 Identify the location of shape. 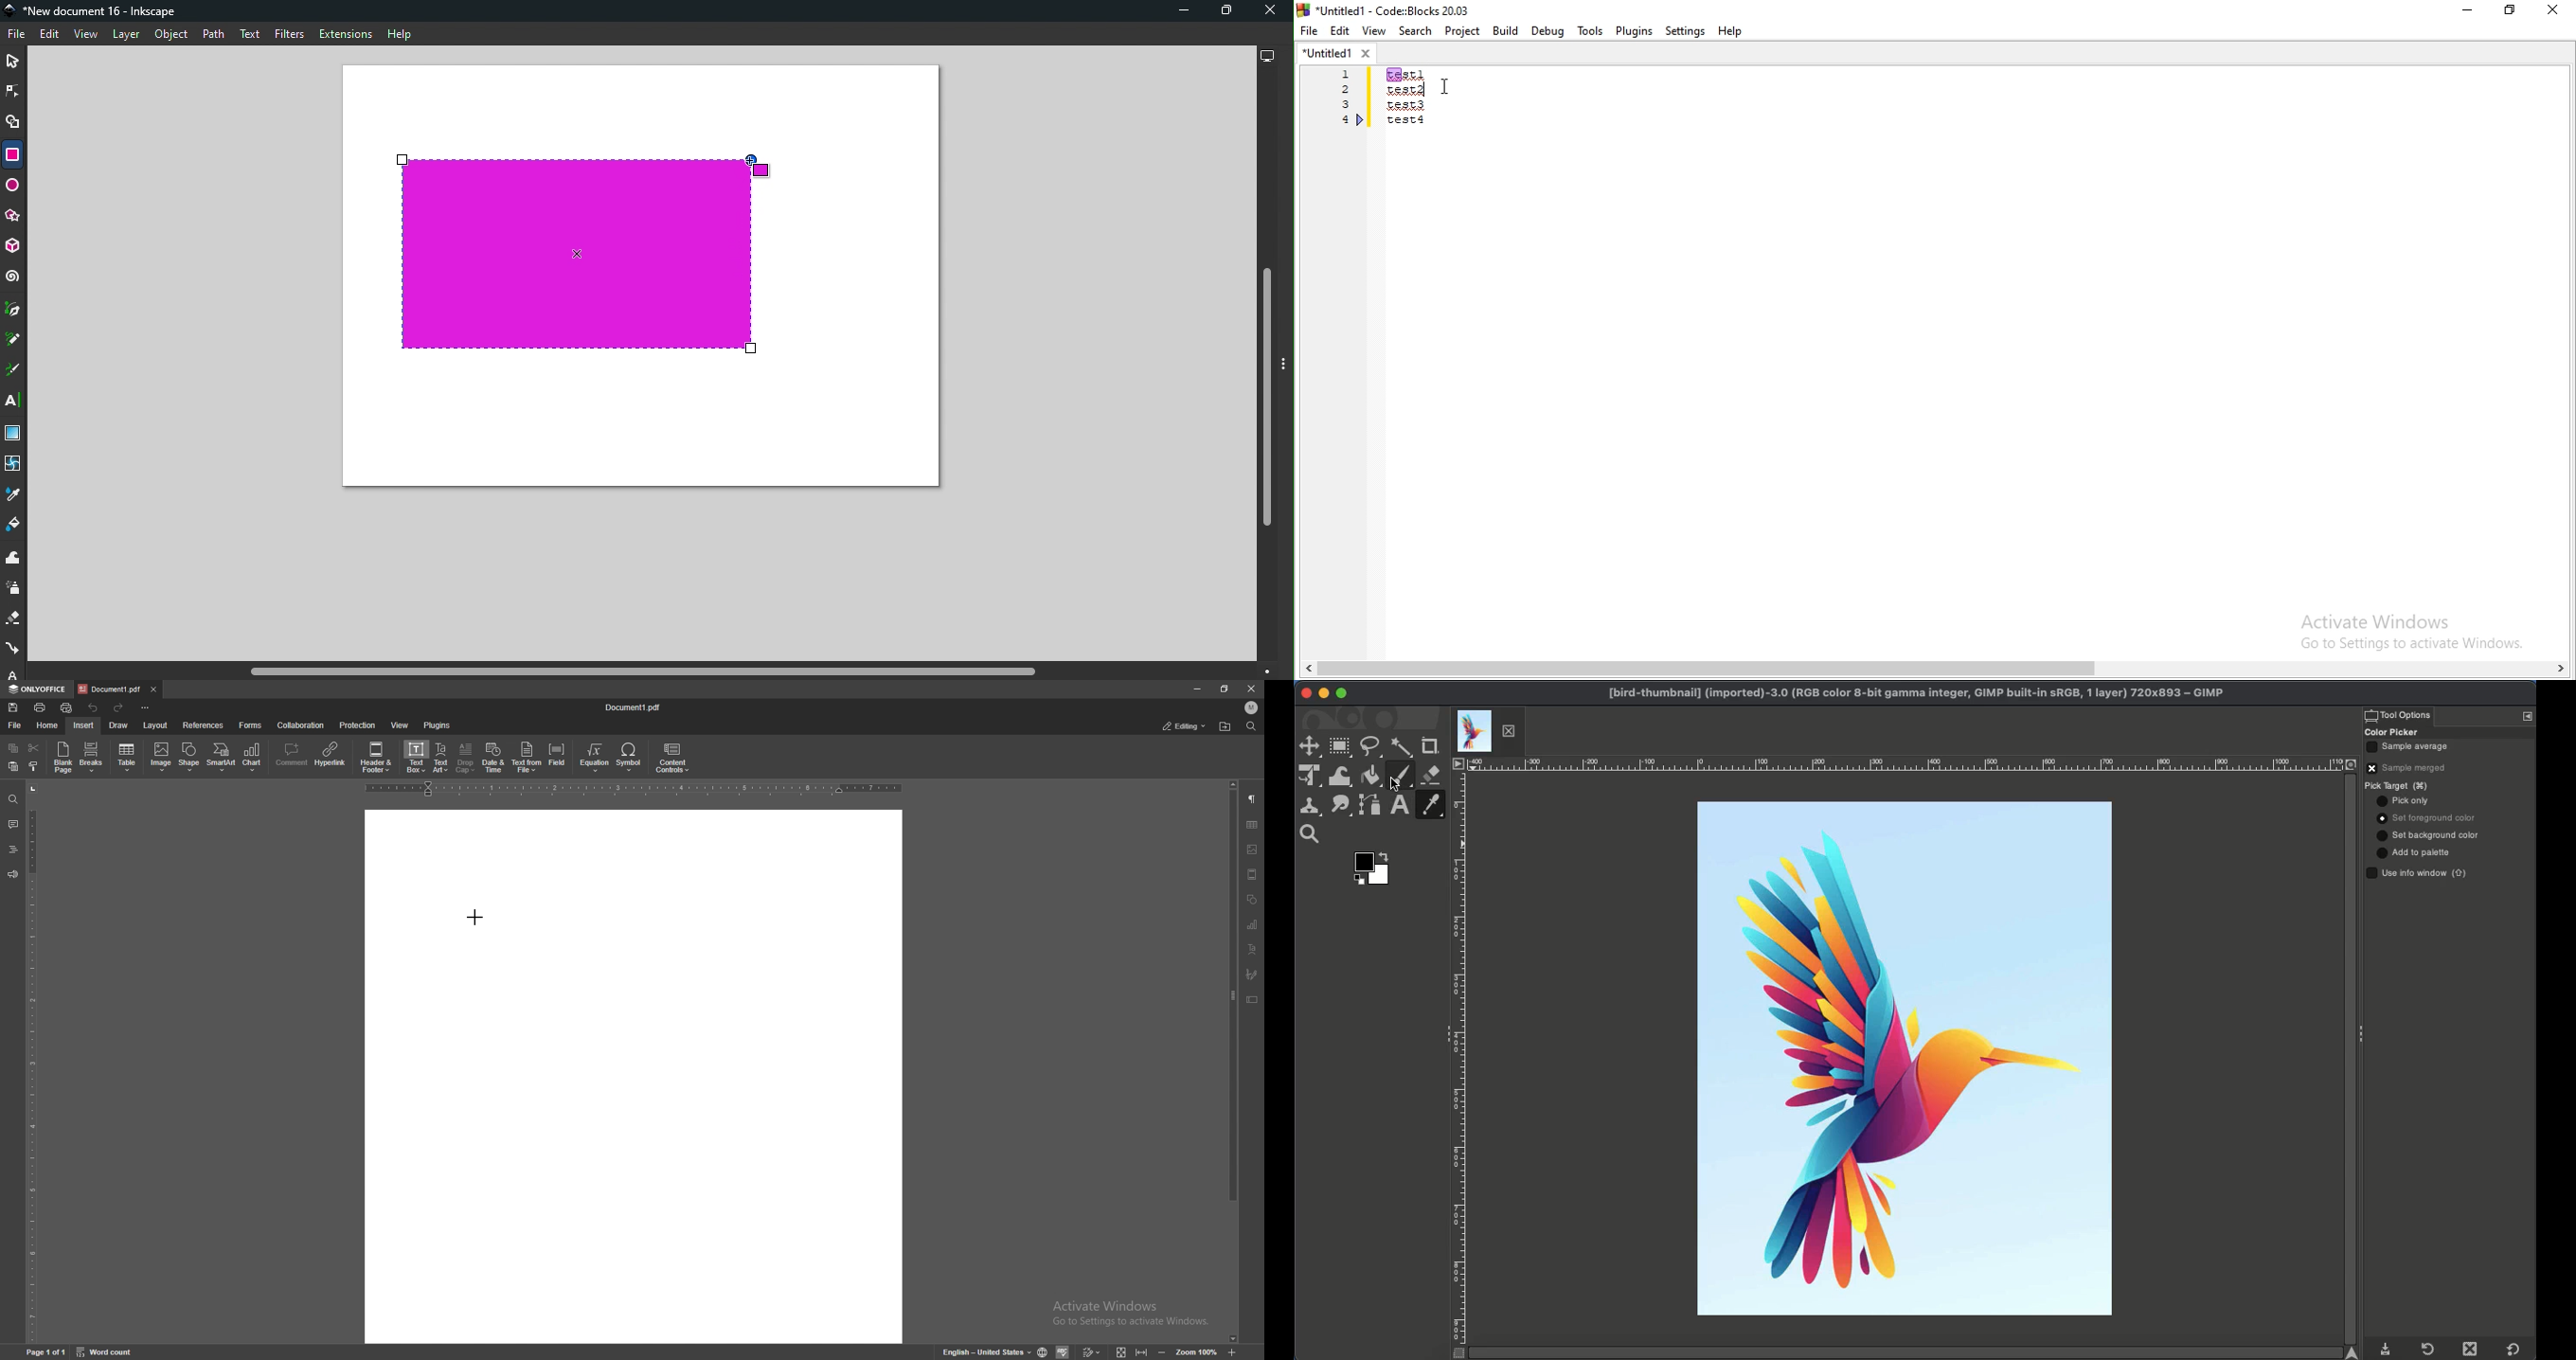
(190, 757).